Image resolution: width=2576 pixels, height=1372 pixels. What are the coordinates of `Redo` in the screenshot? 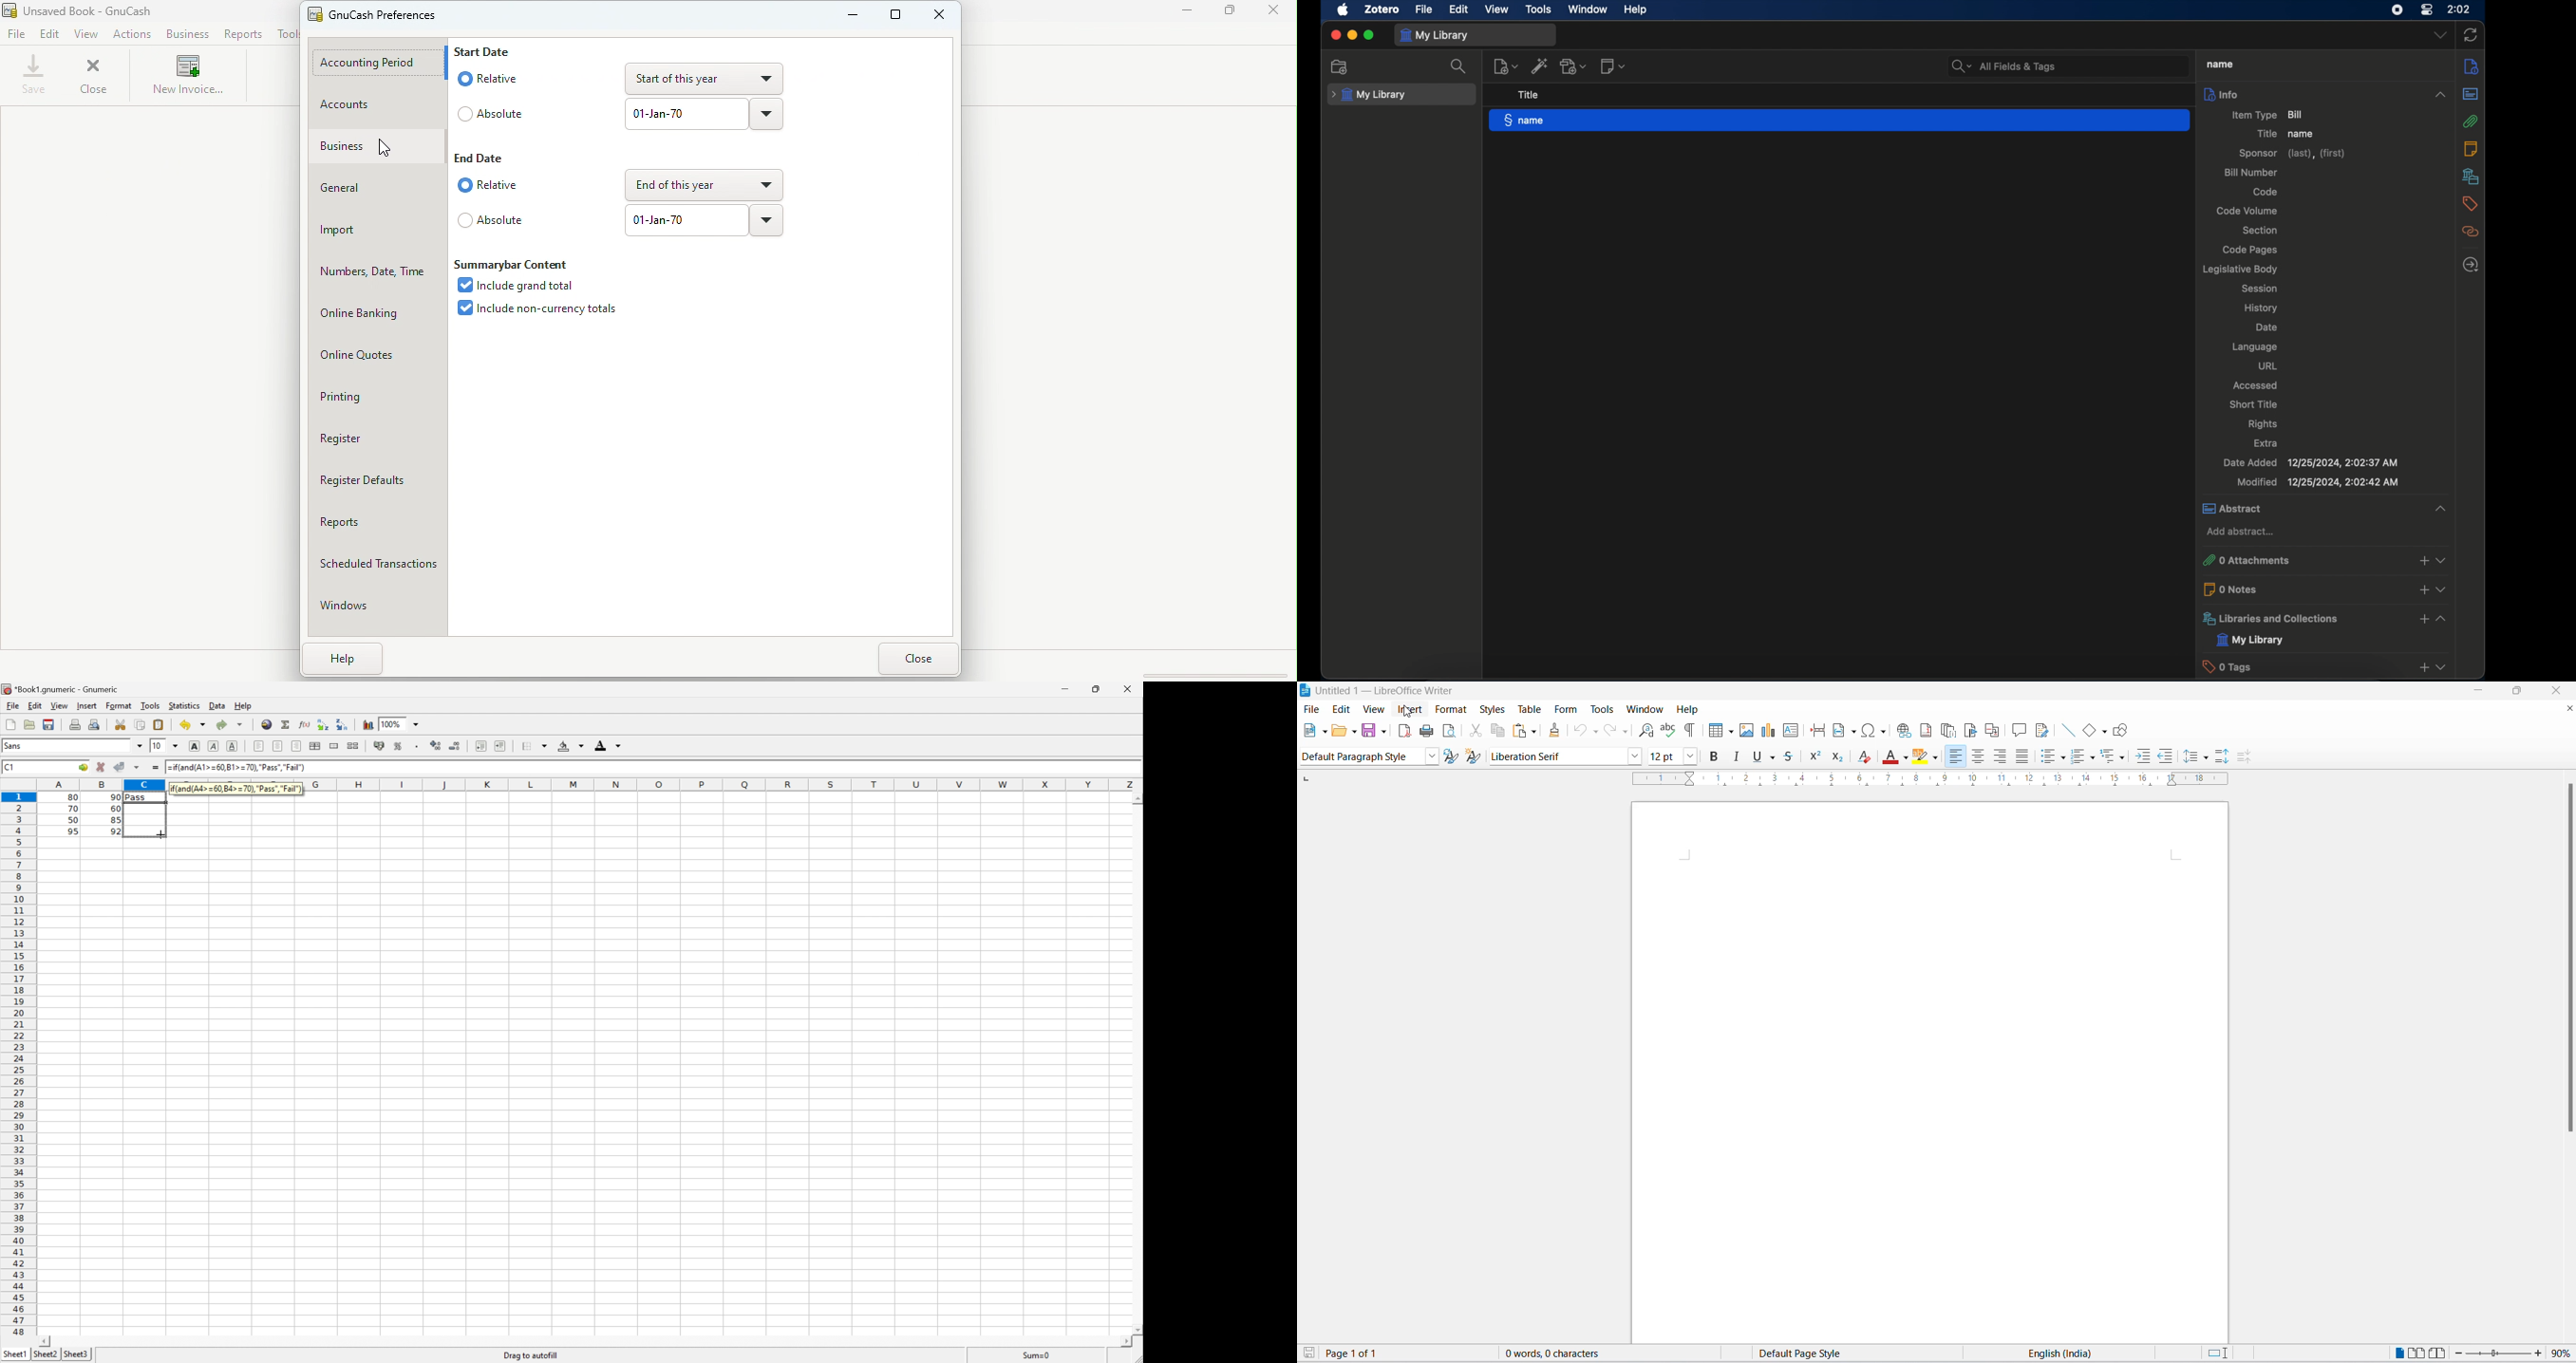 It's located at (219, 723).